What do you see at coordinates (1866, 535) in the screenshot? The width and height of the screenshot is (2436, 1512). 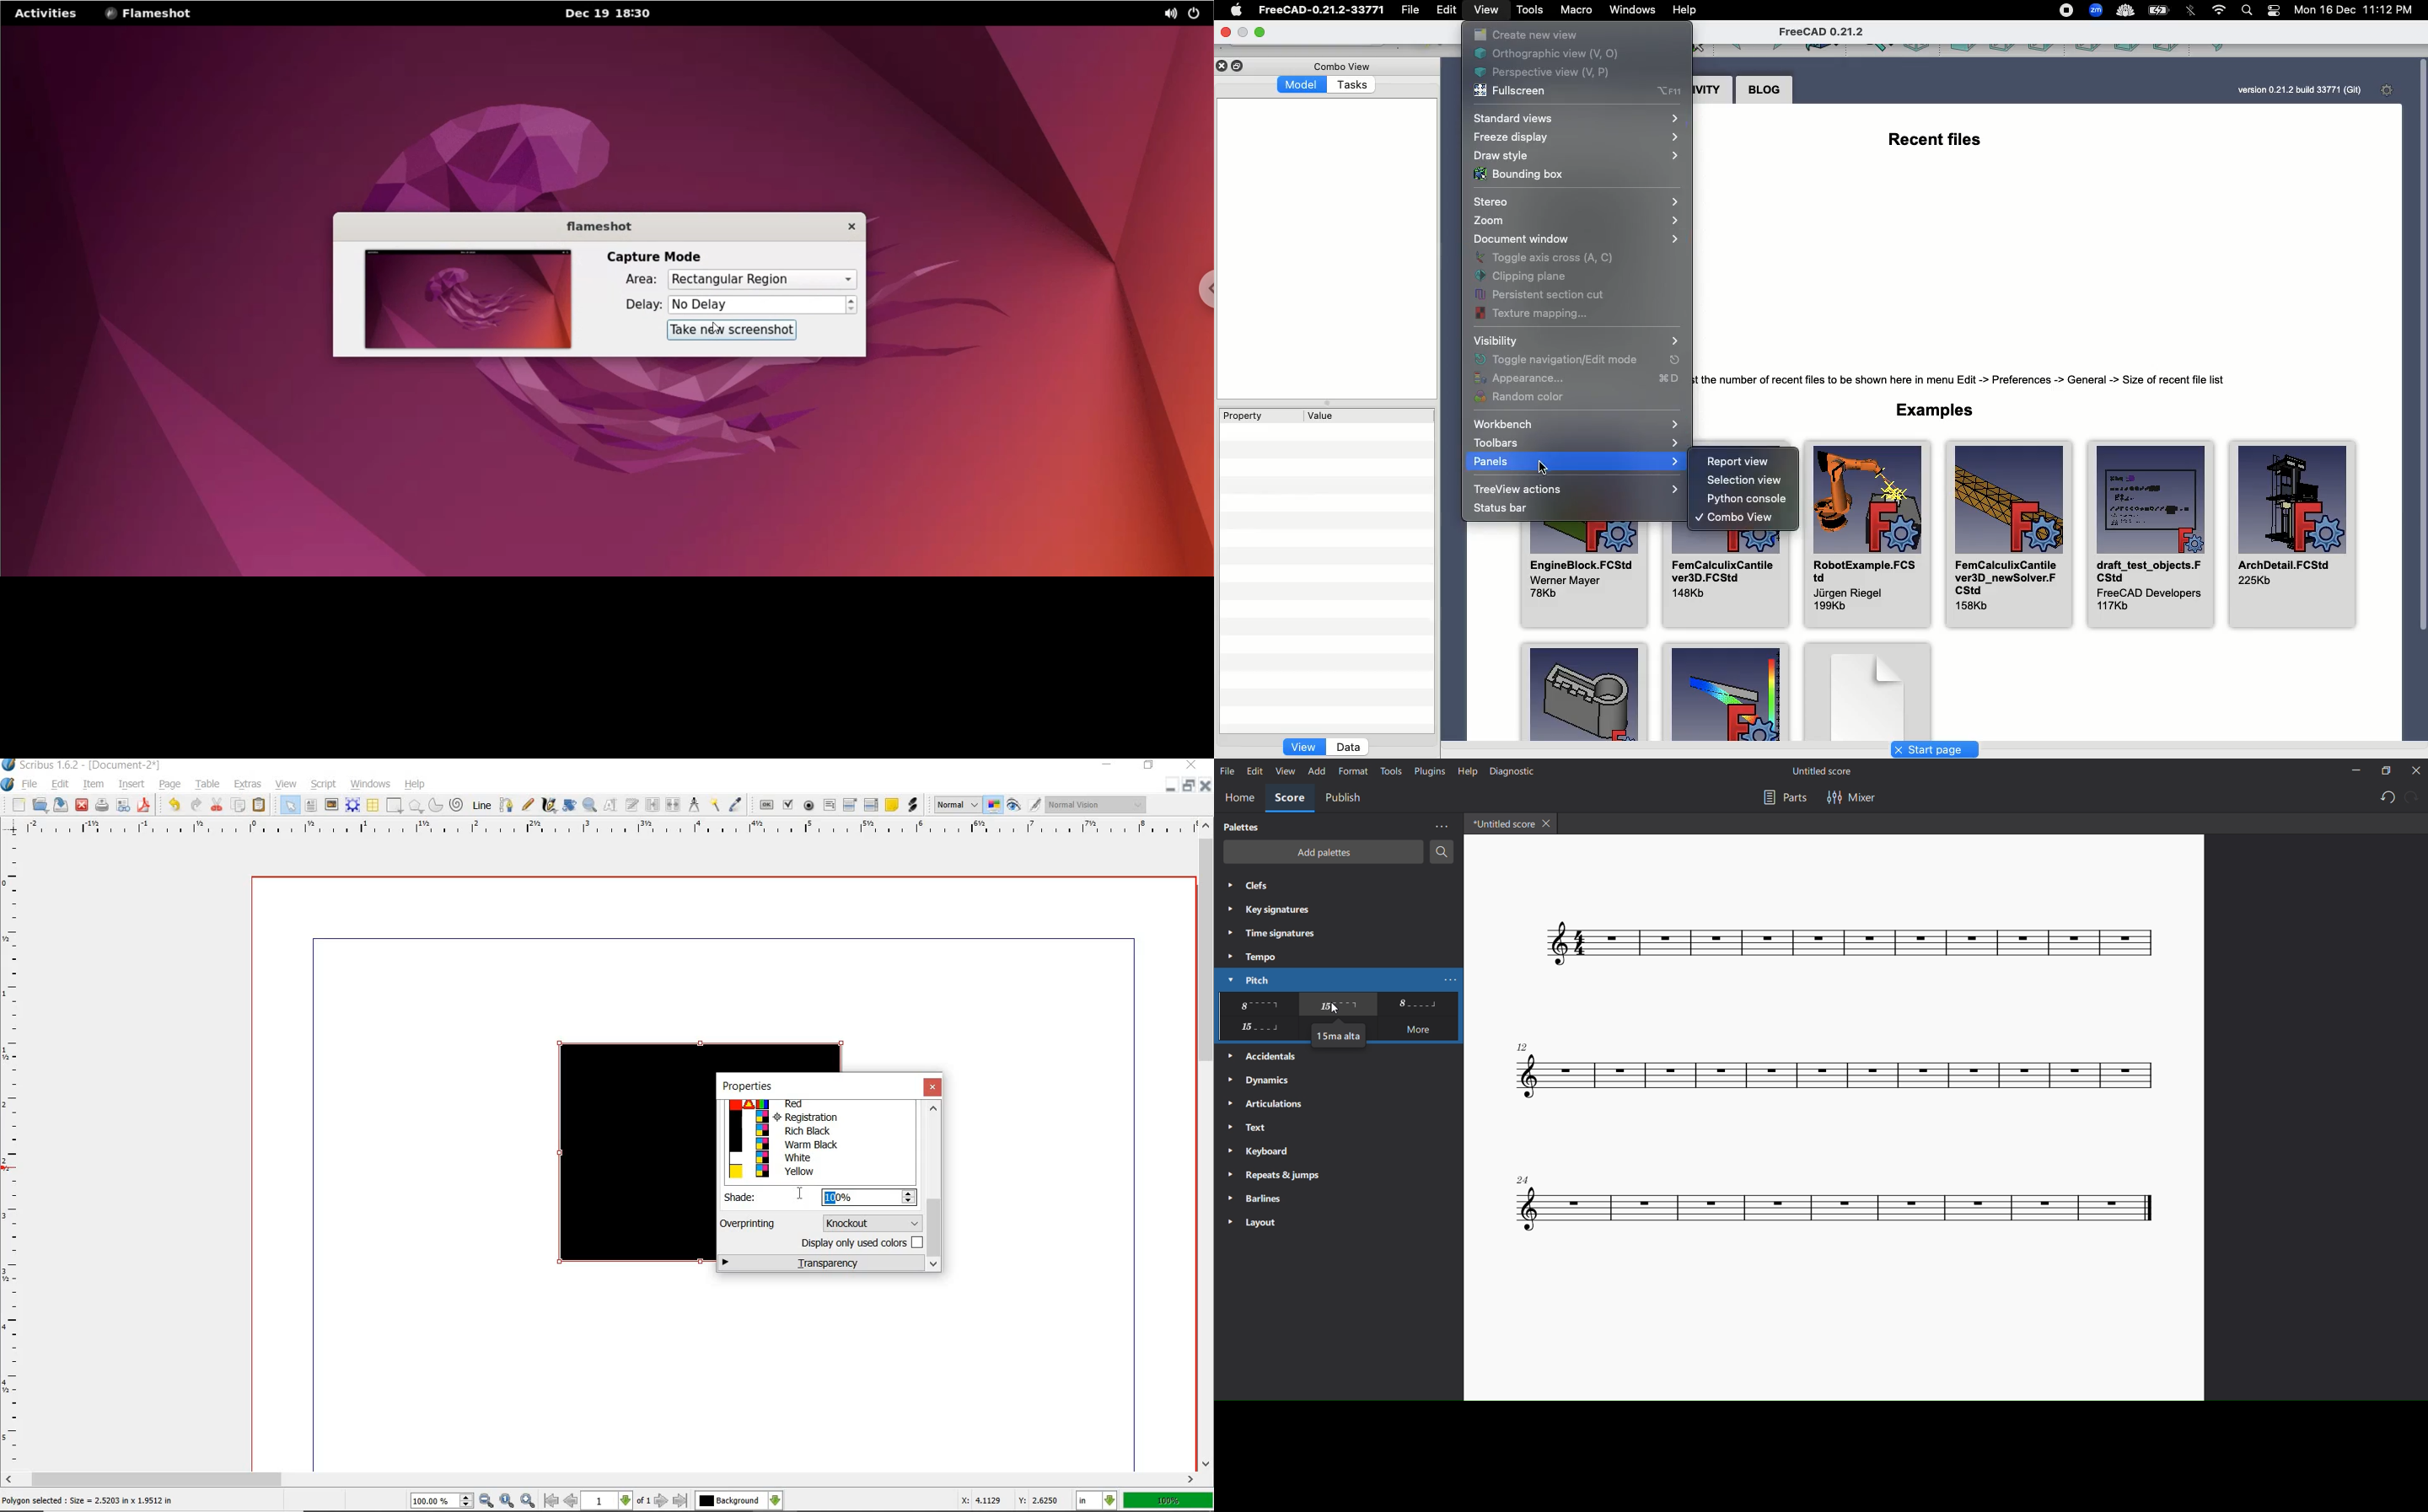 I see `RobotExample.FCStd Jiirgen Riegel 199Kb` at bounding box center [1866, 535].